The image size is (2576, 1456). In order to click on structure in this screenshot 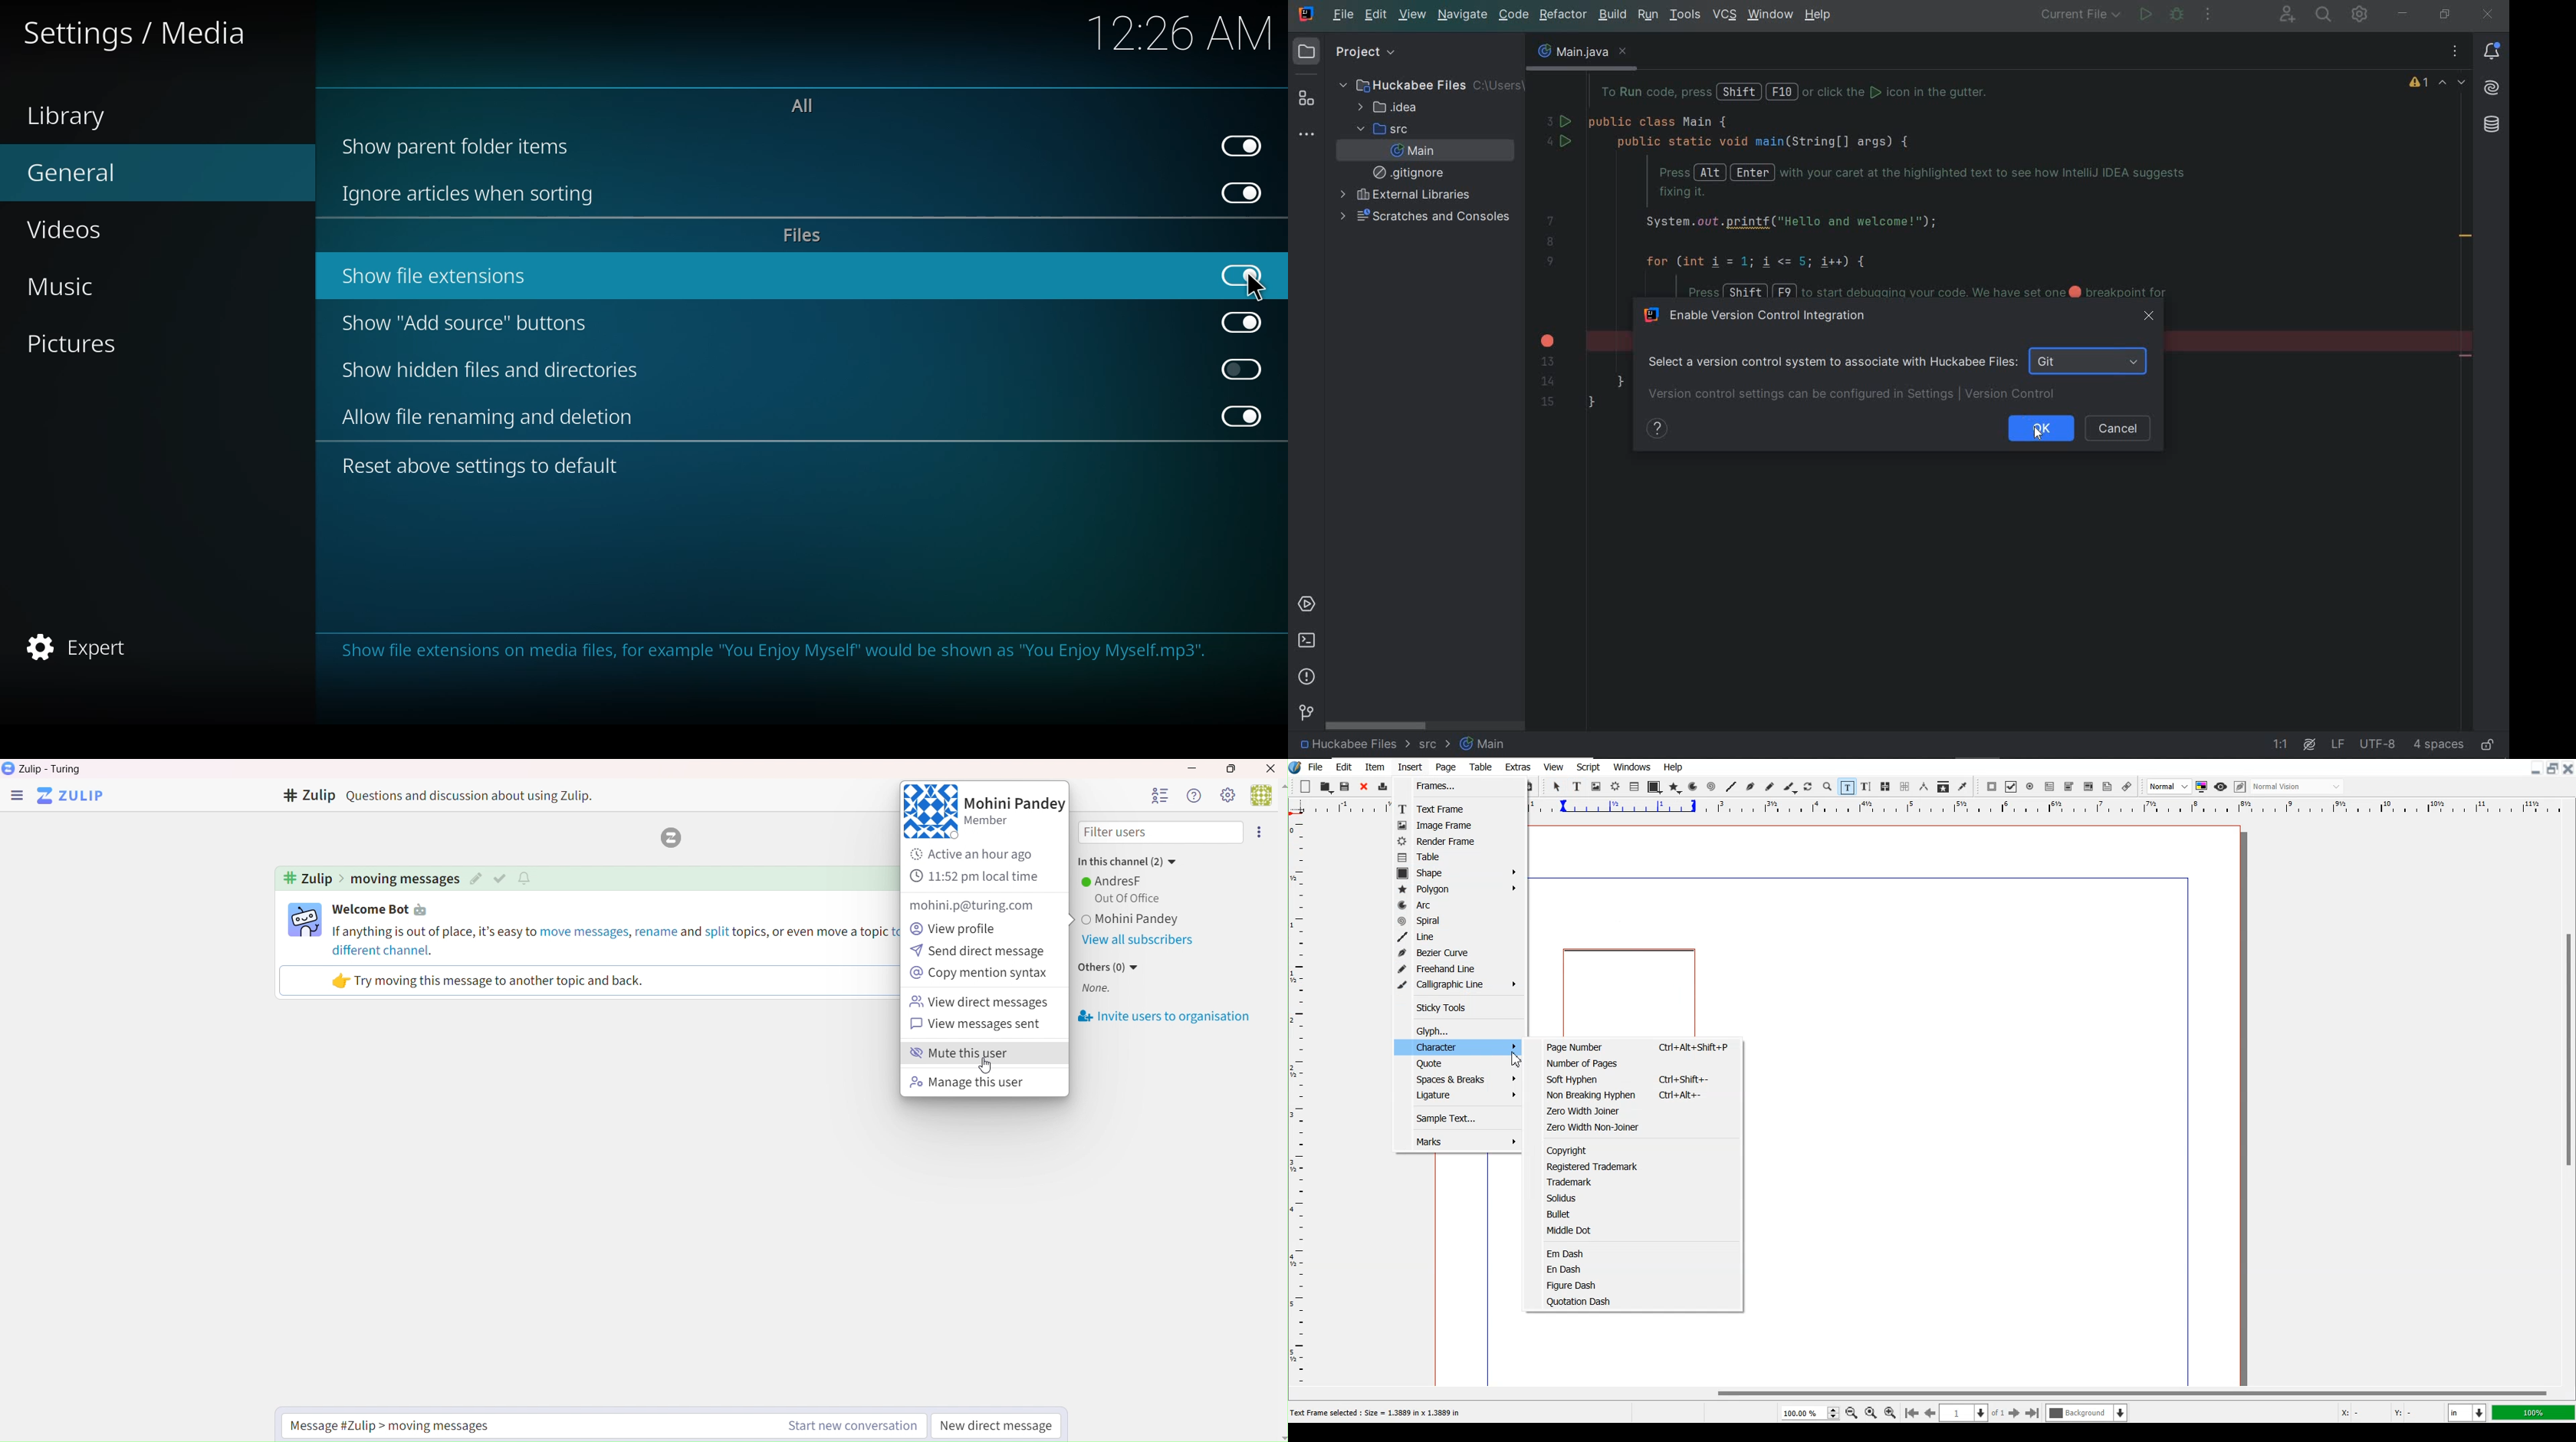, I will do `click(1305, 99)`.